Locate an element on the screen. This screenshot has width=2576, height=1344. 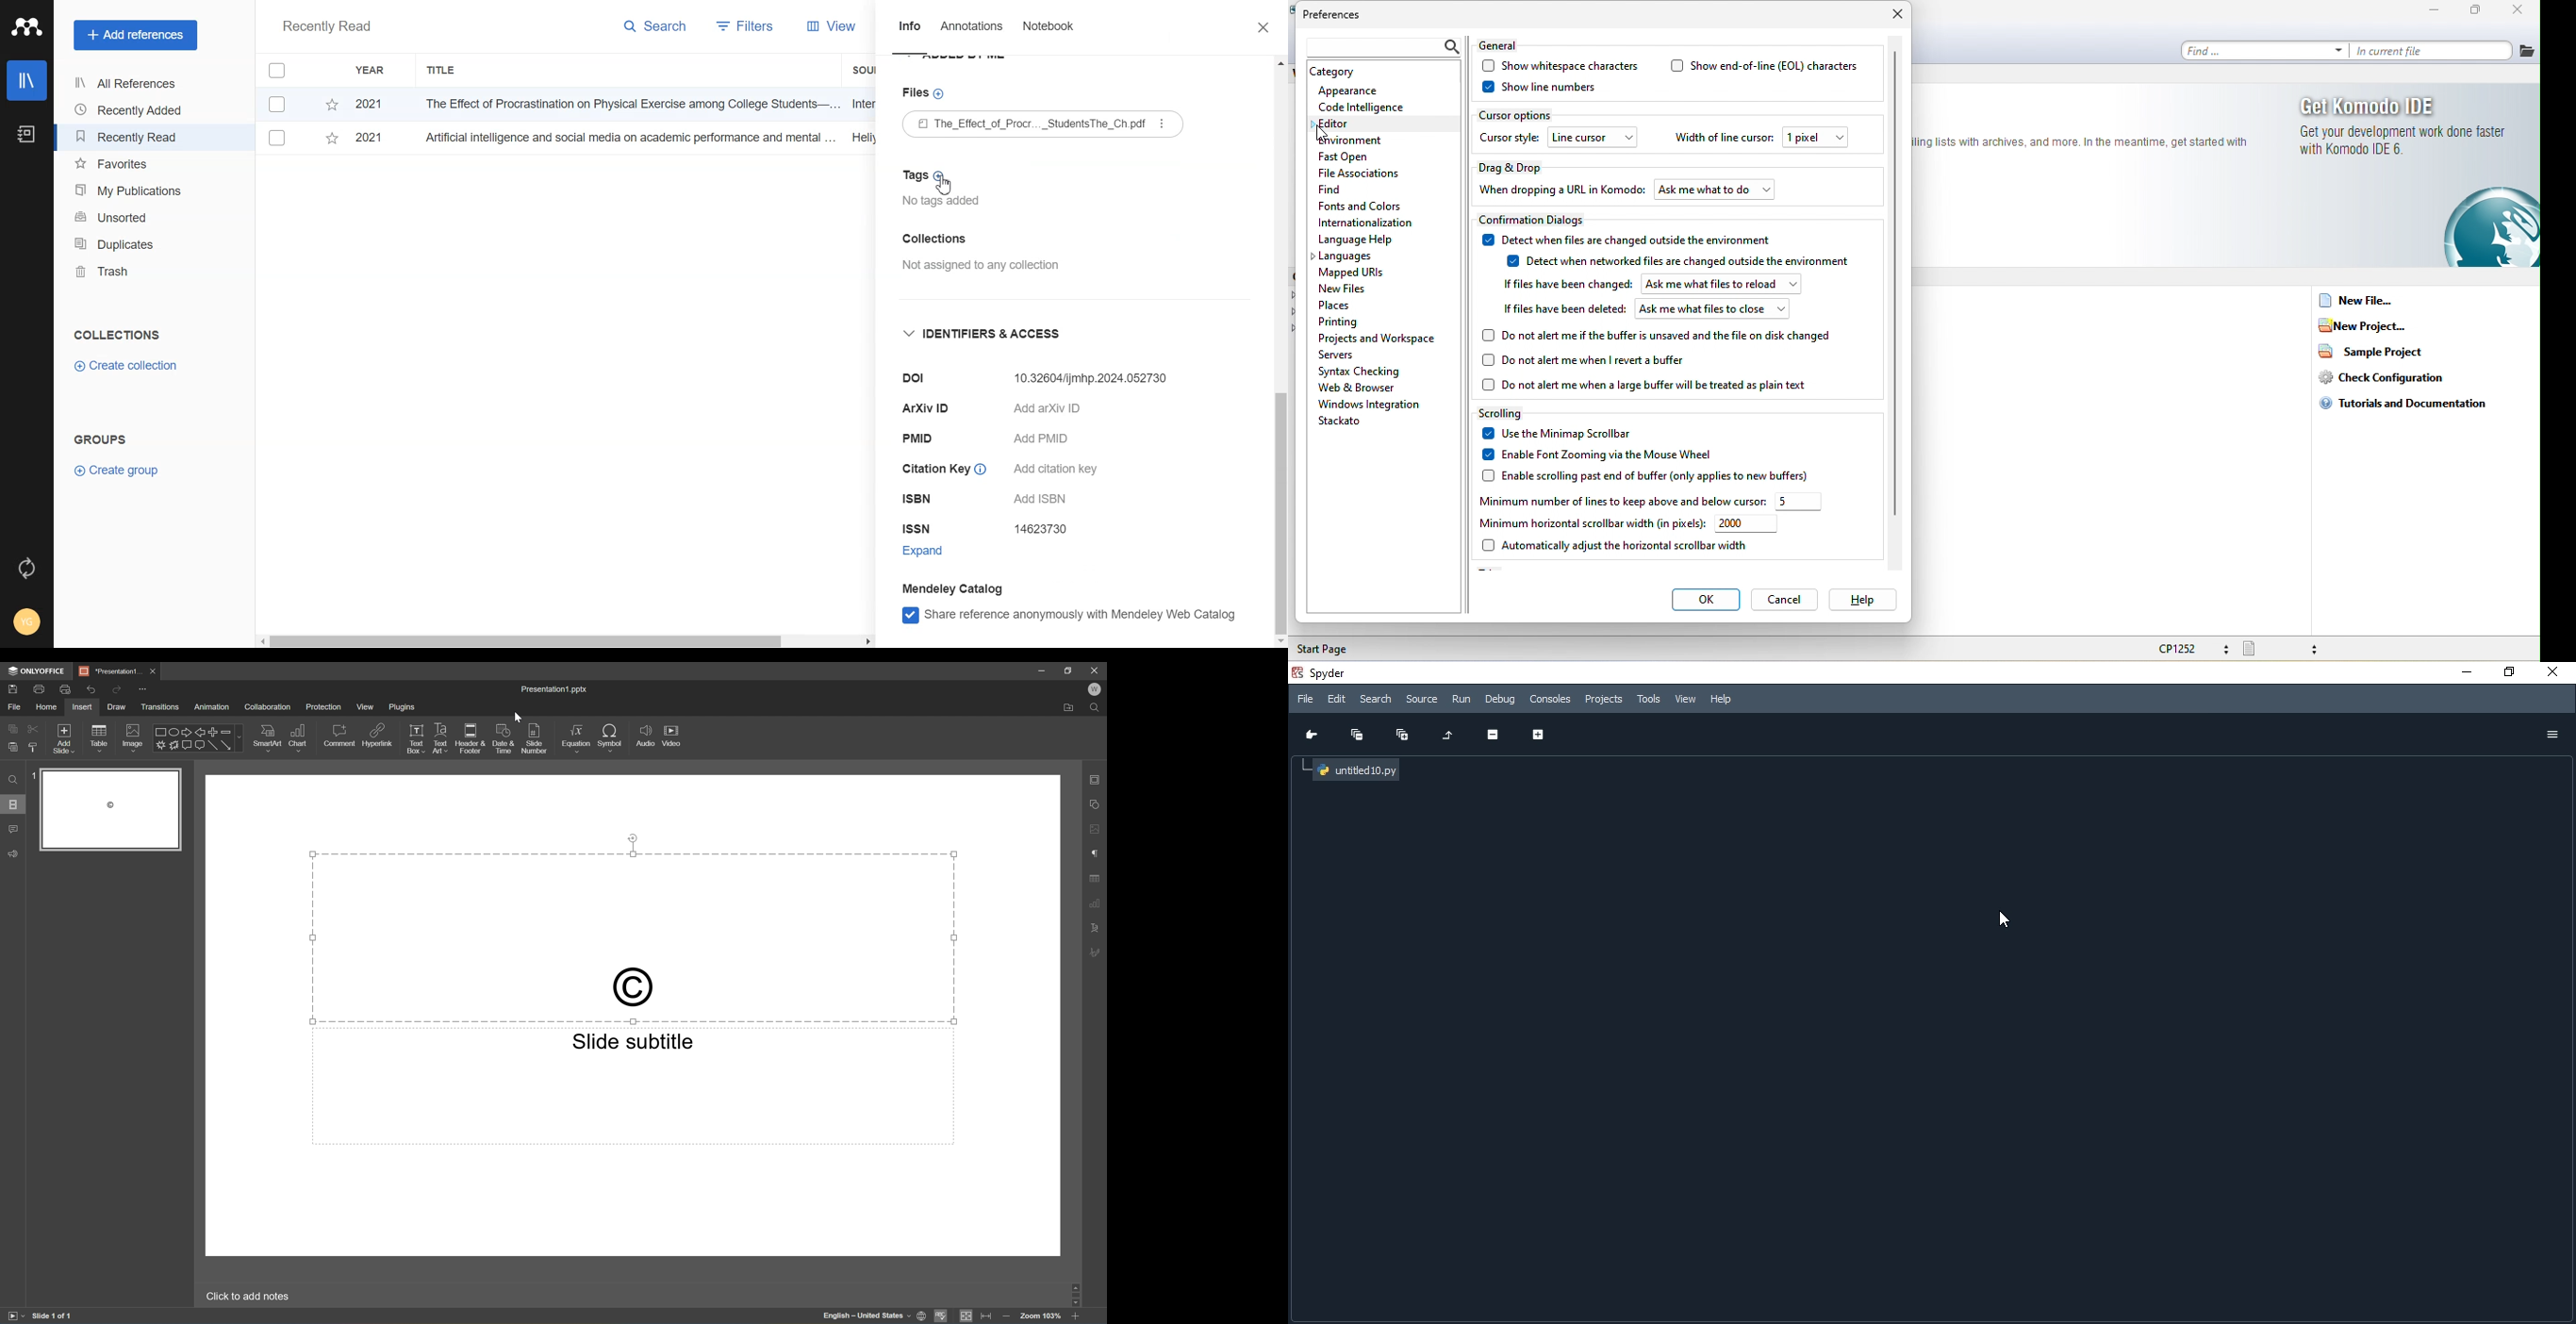
Fit to slide is located at coordinates (966, 1316).